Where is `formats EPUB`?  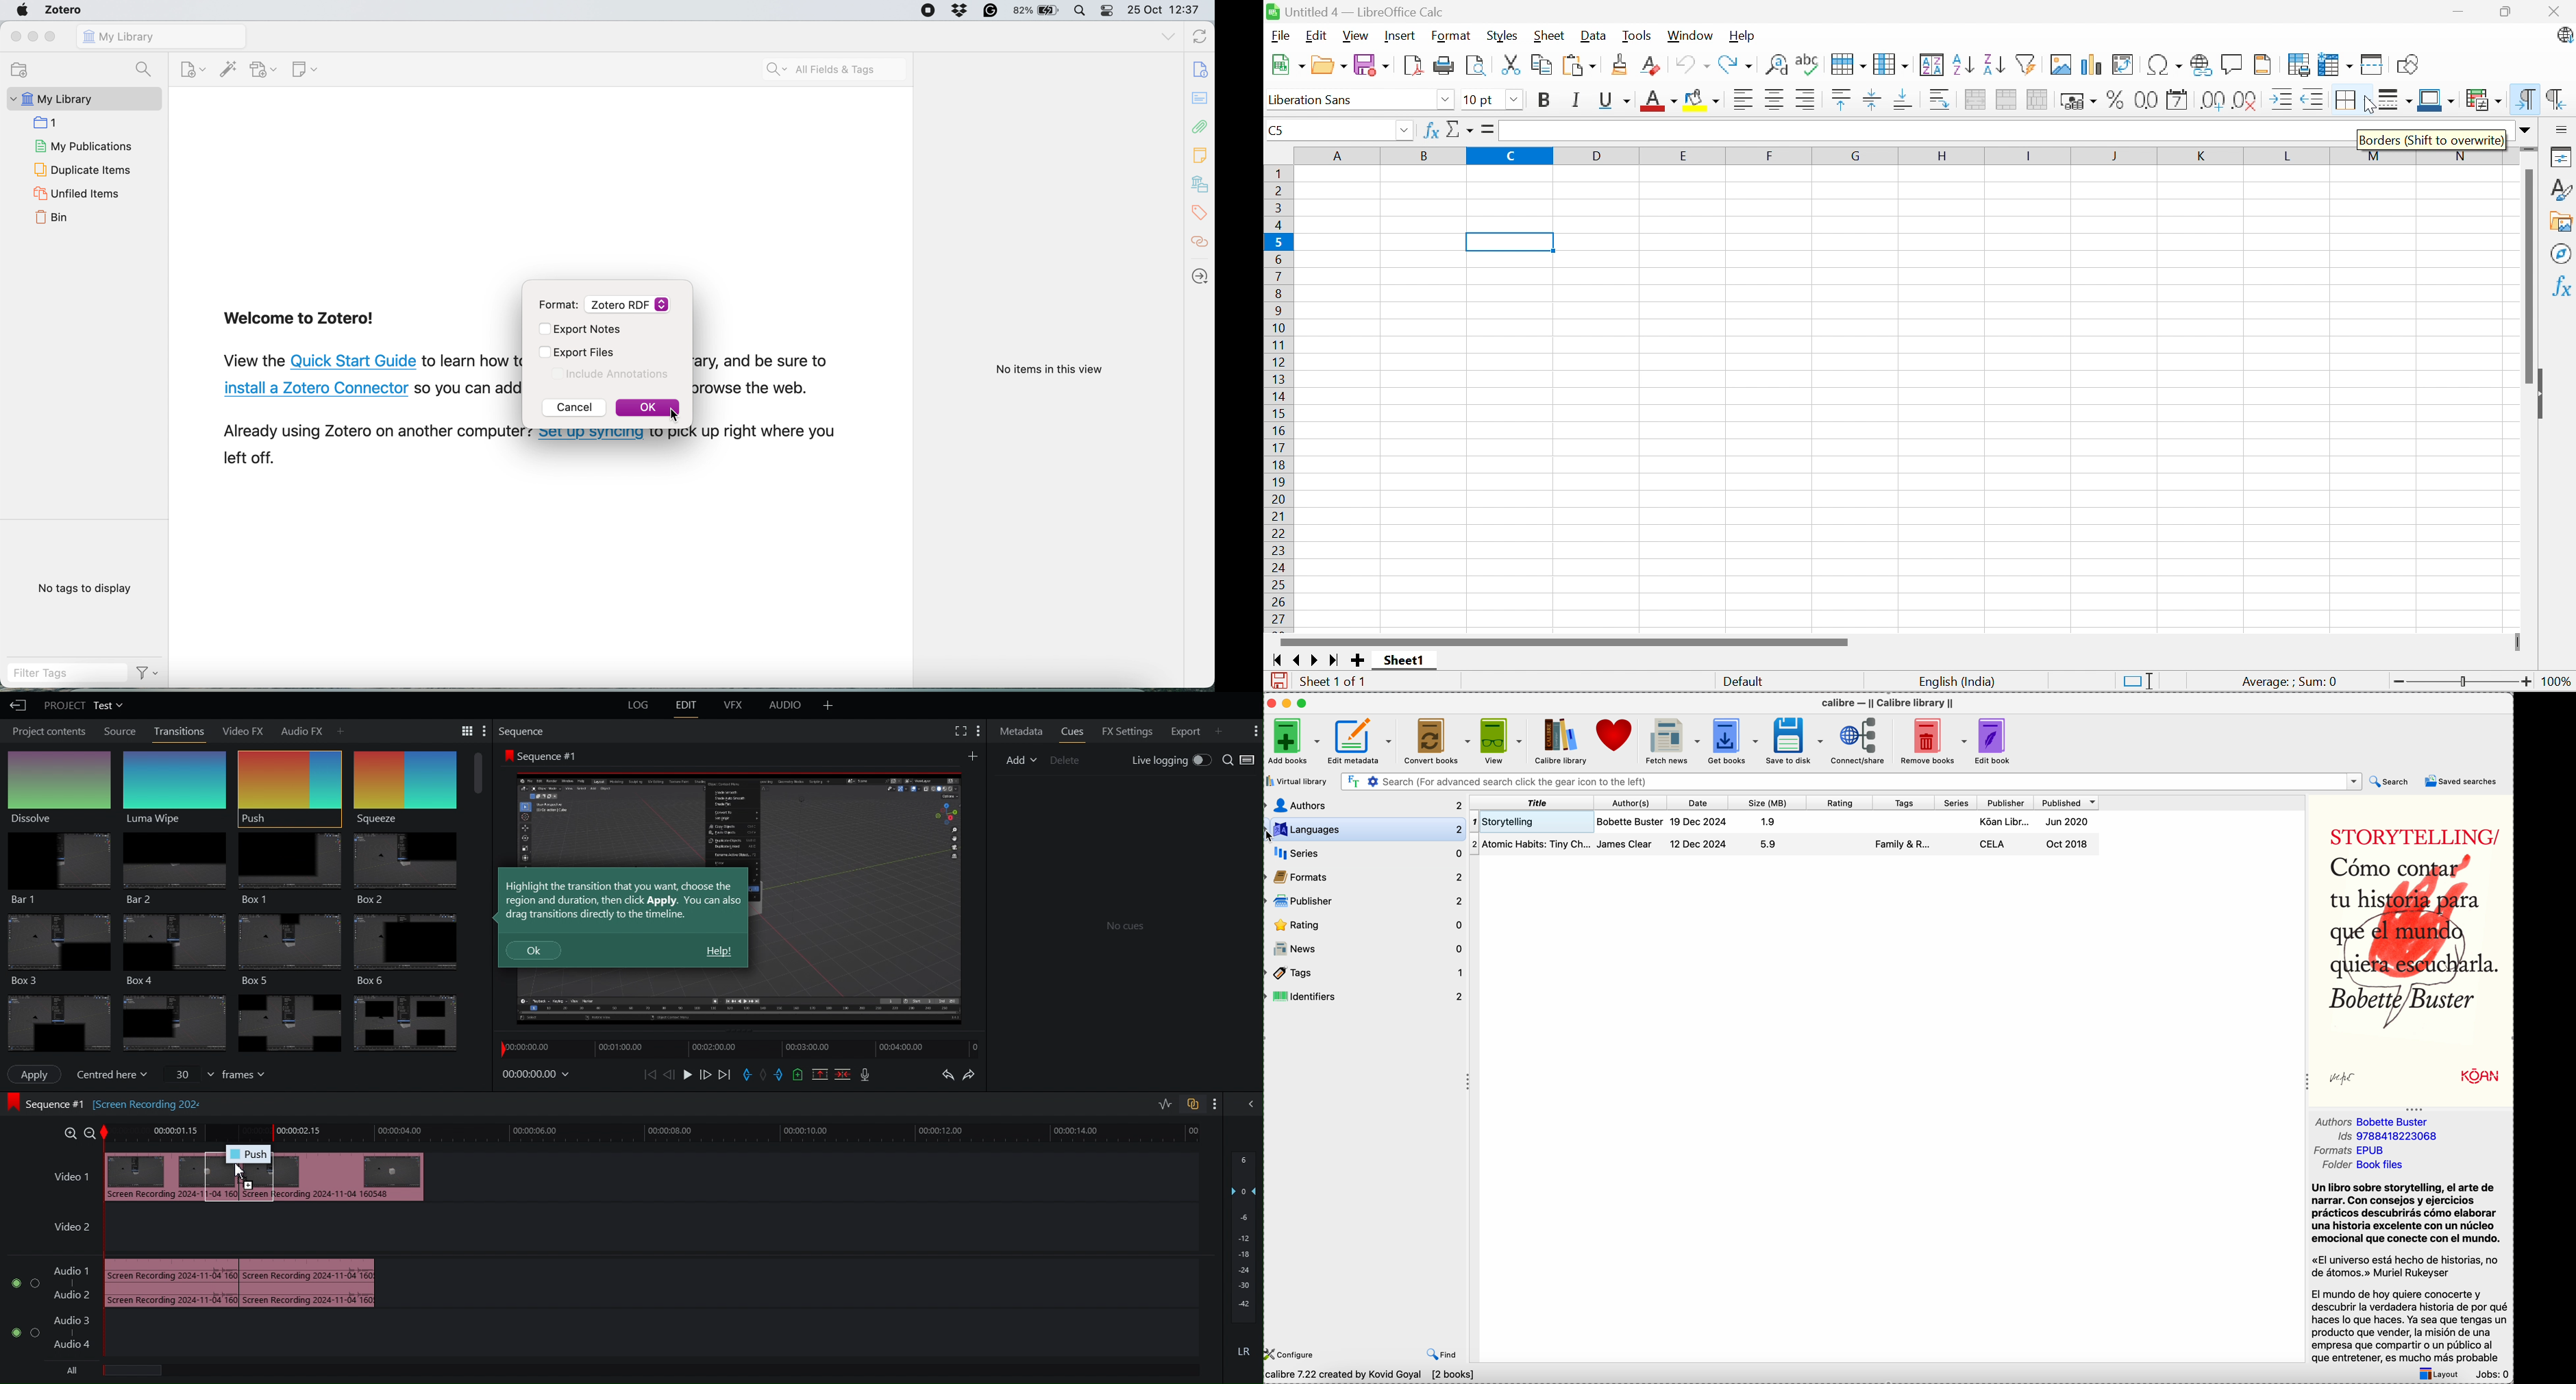 formats EPUB is located at coordinates (2350, 1150).